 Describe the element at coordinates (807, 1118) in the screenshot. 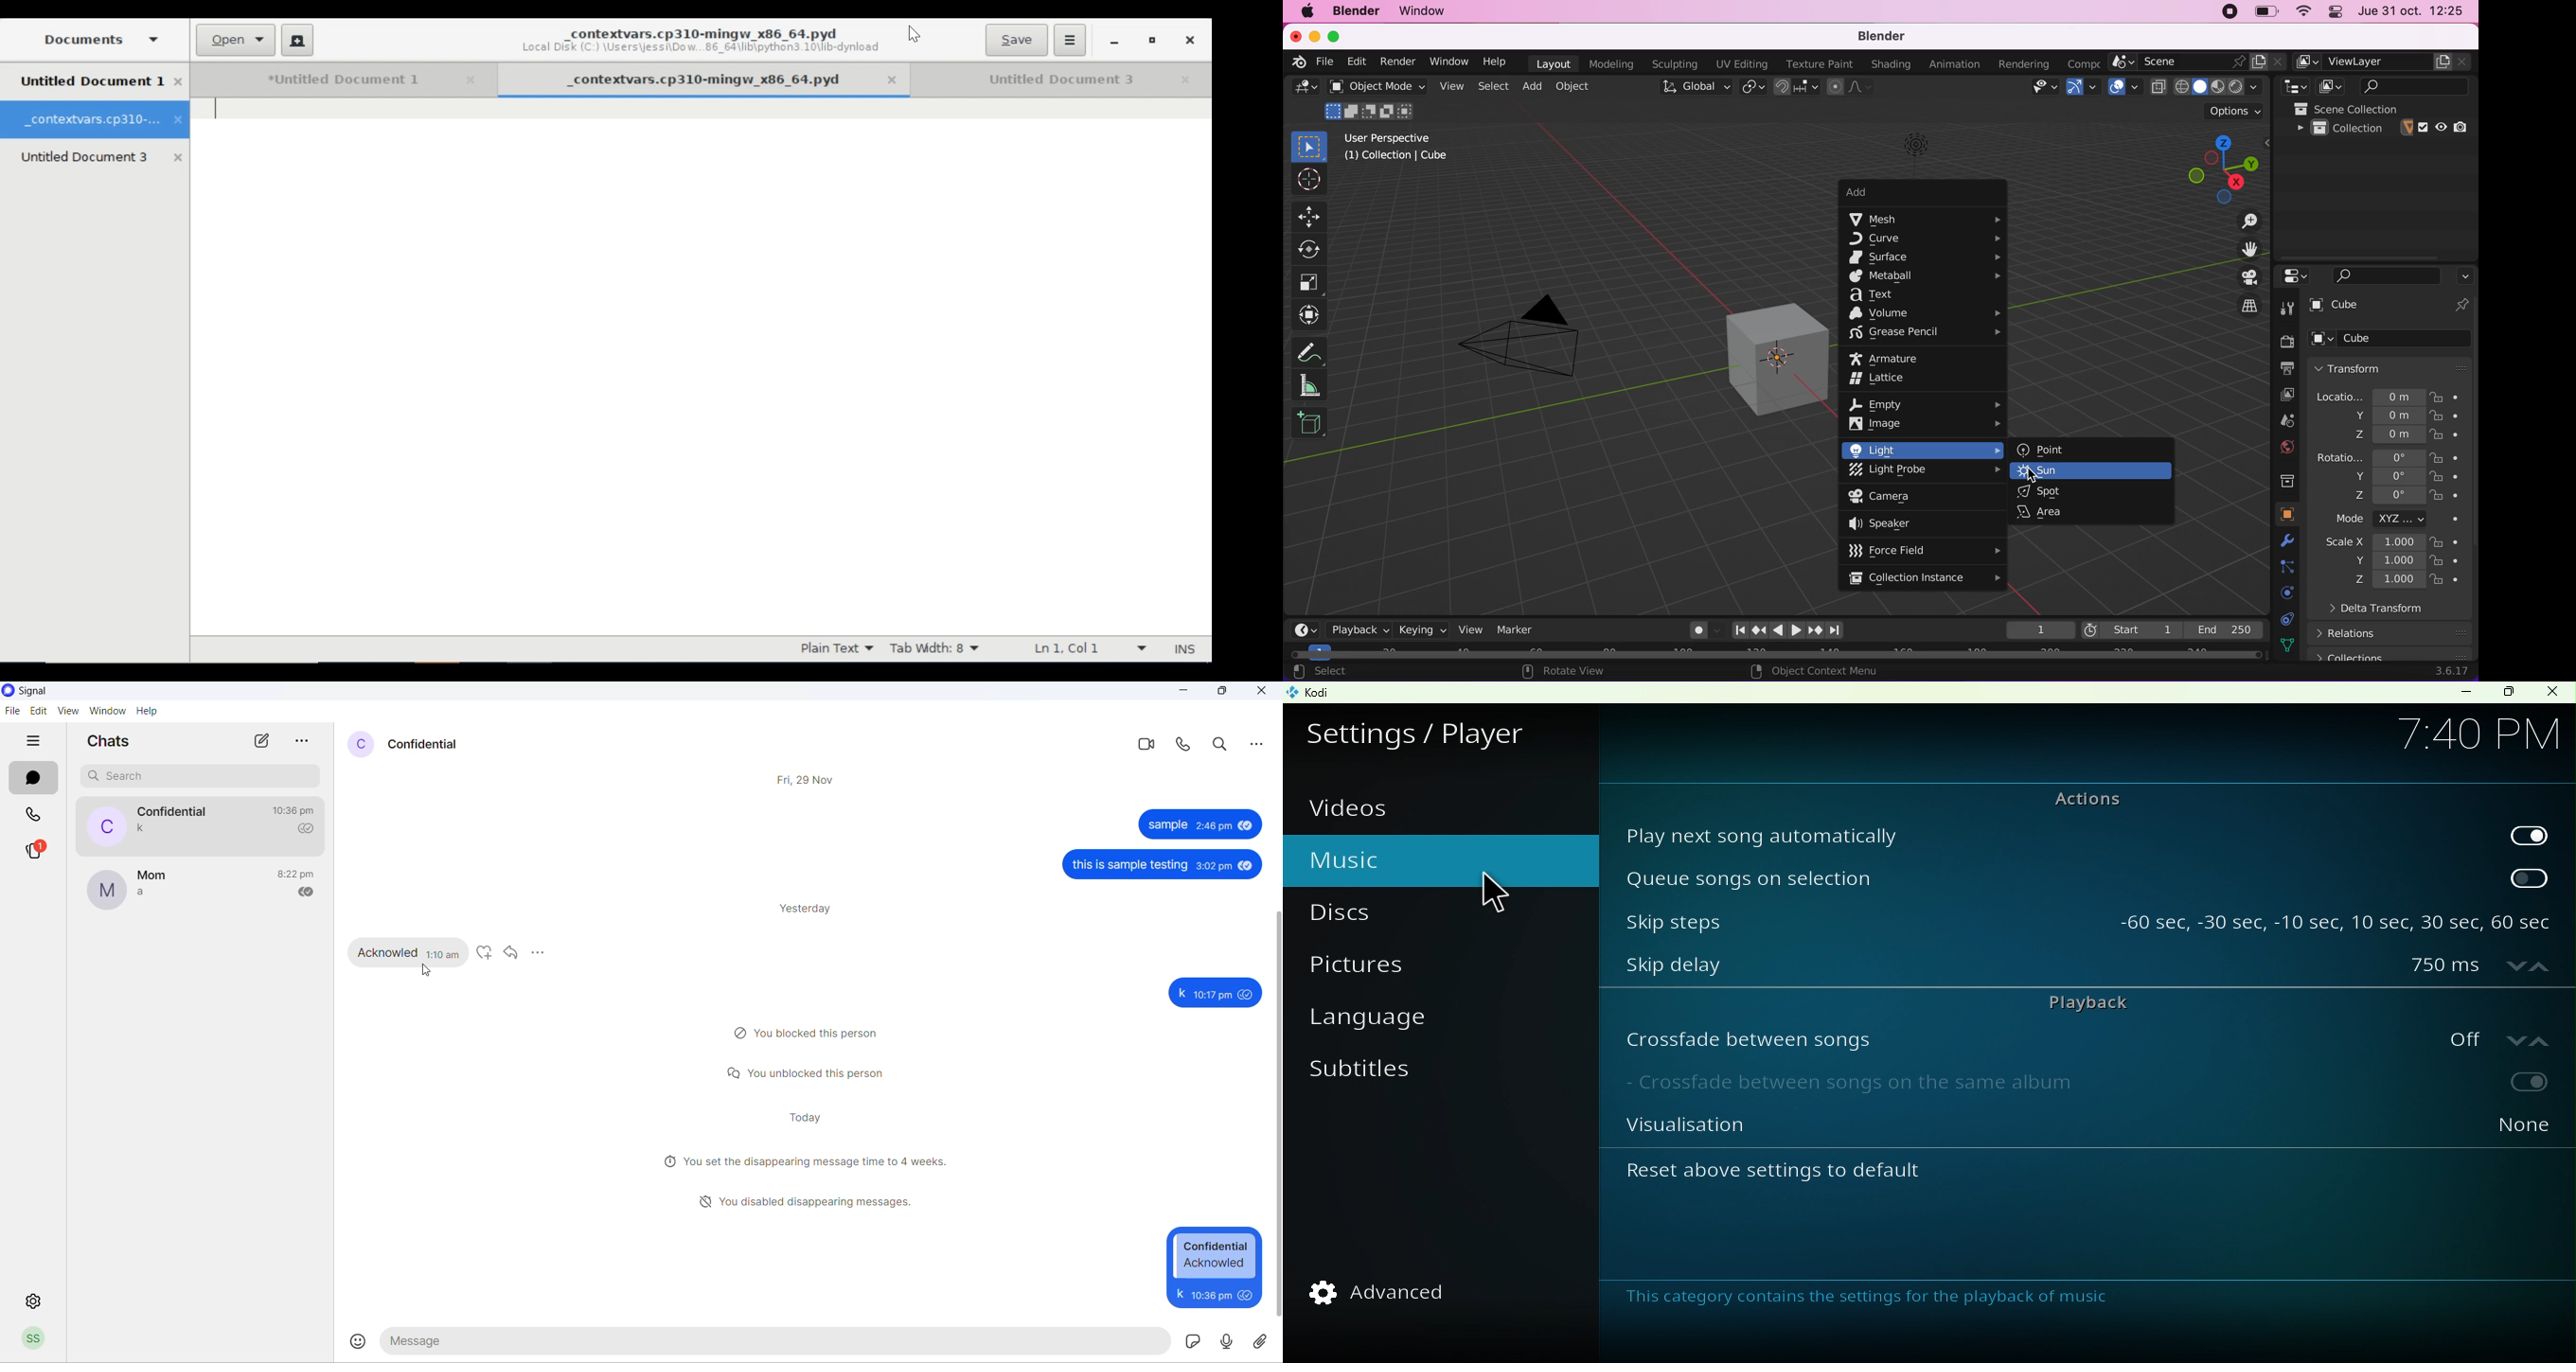

I see `today` at that location.